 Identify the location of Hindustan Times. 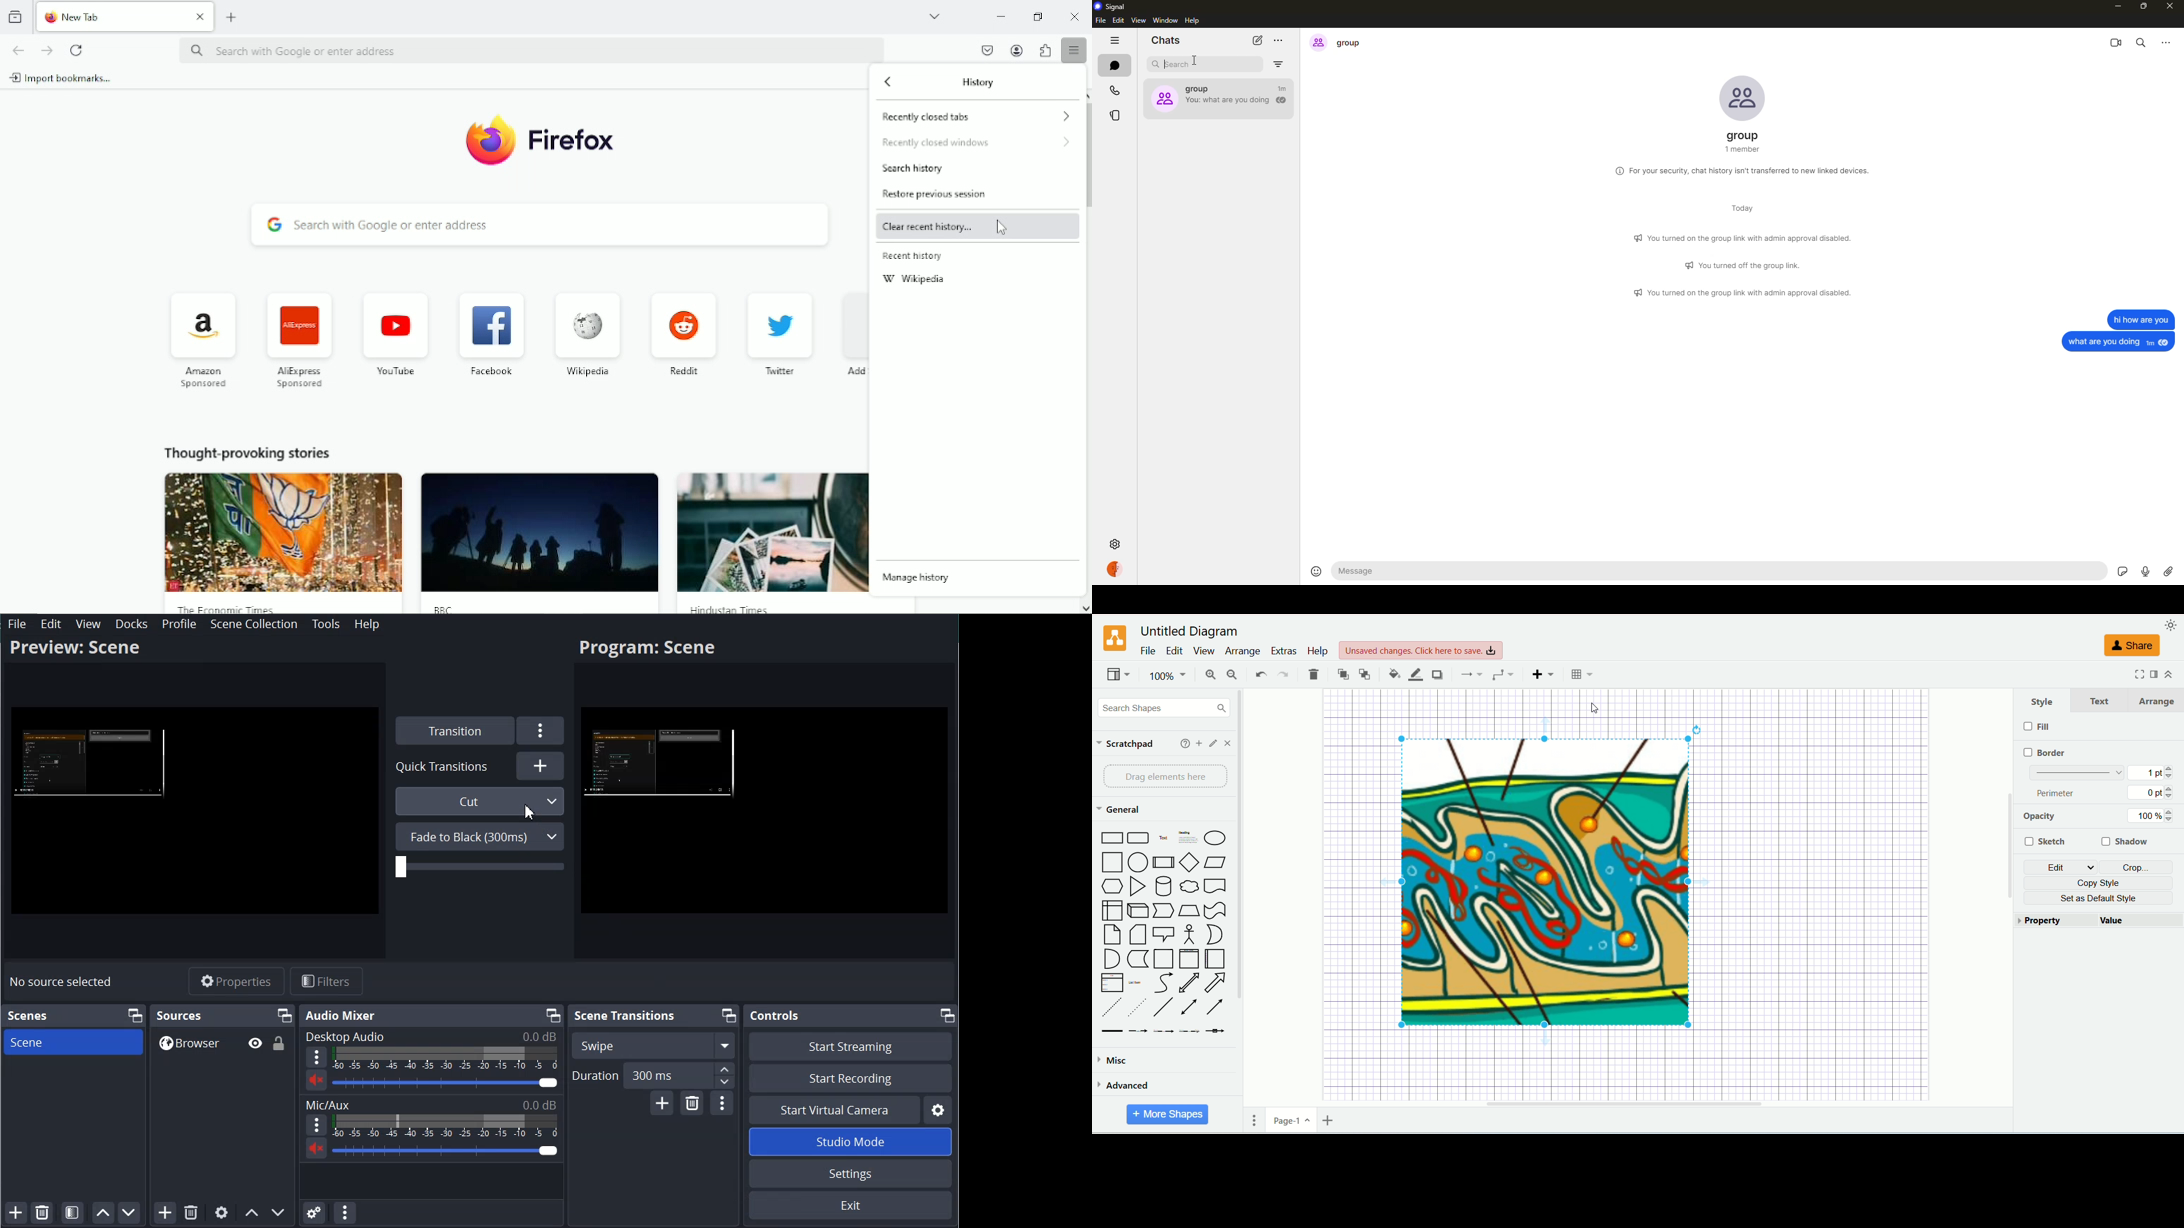
(735, 608).